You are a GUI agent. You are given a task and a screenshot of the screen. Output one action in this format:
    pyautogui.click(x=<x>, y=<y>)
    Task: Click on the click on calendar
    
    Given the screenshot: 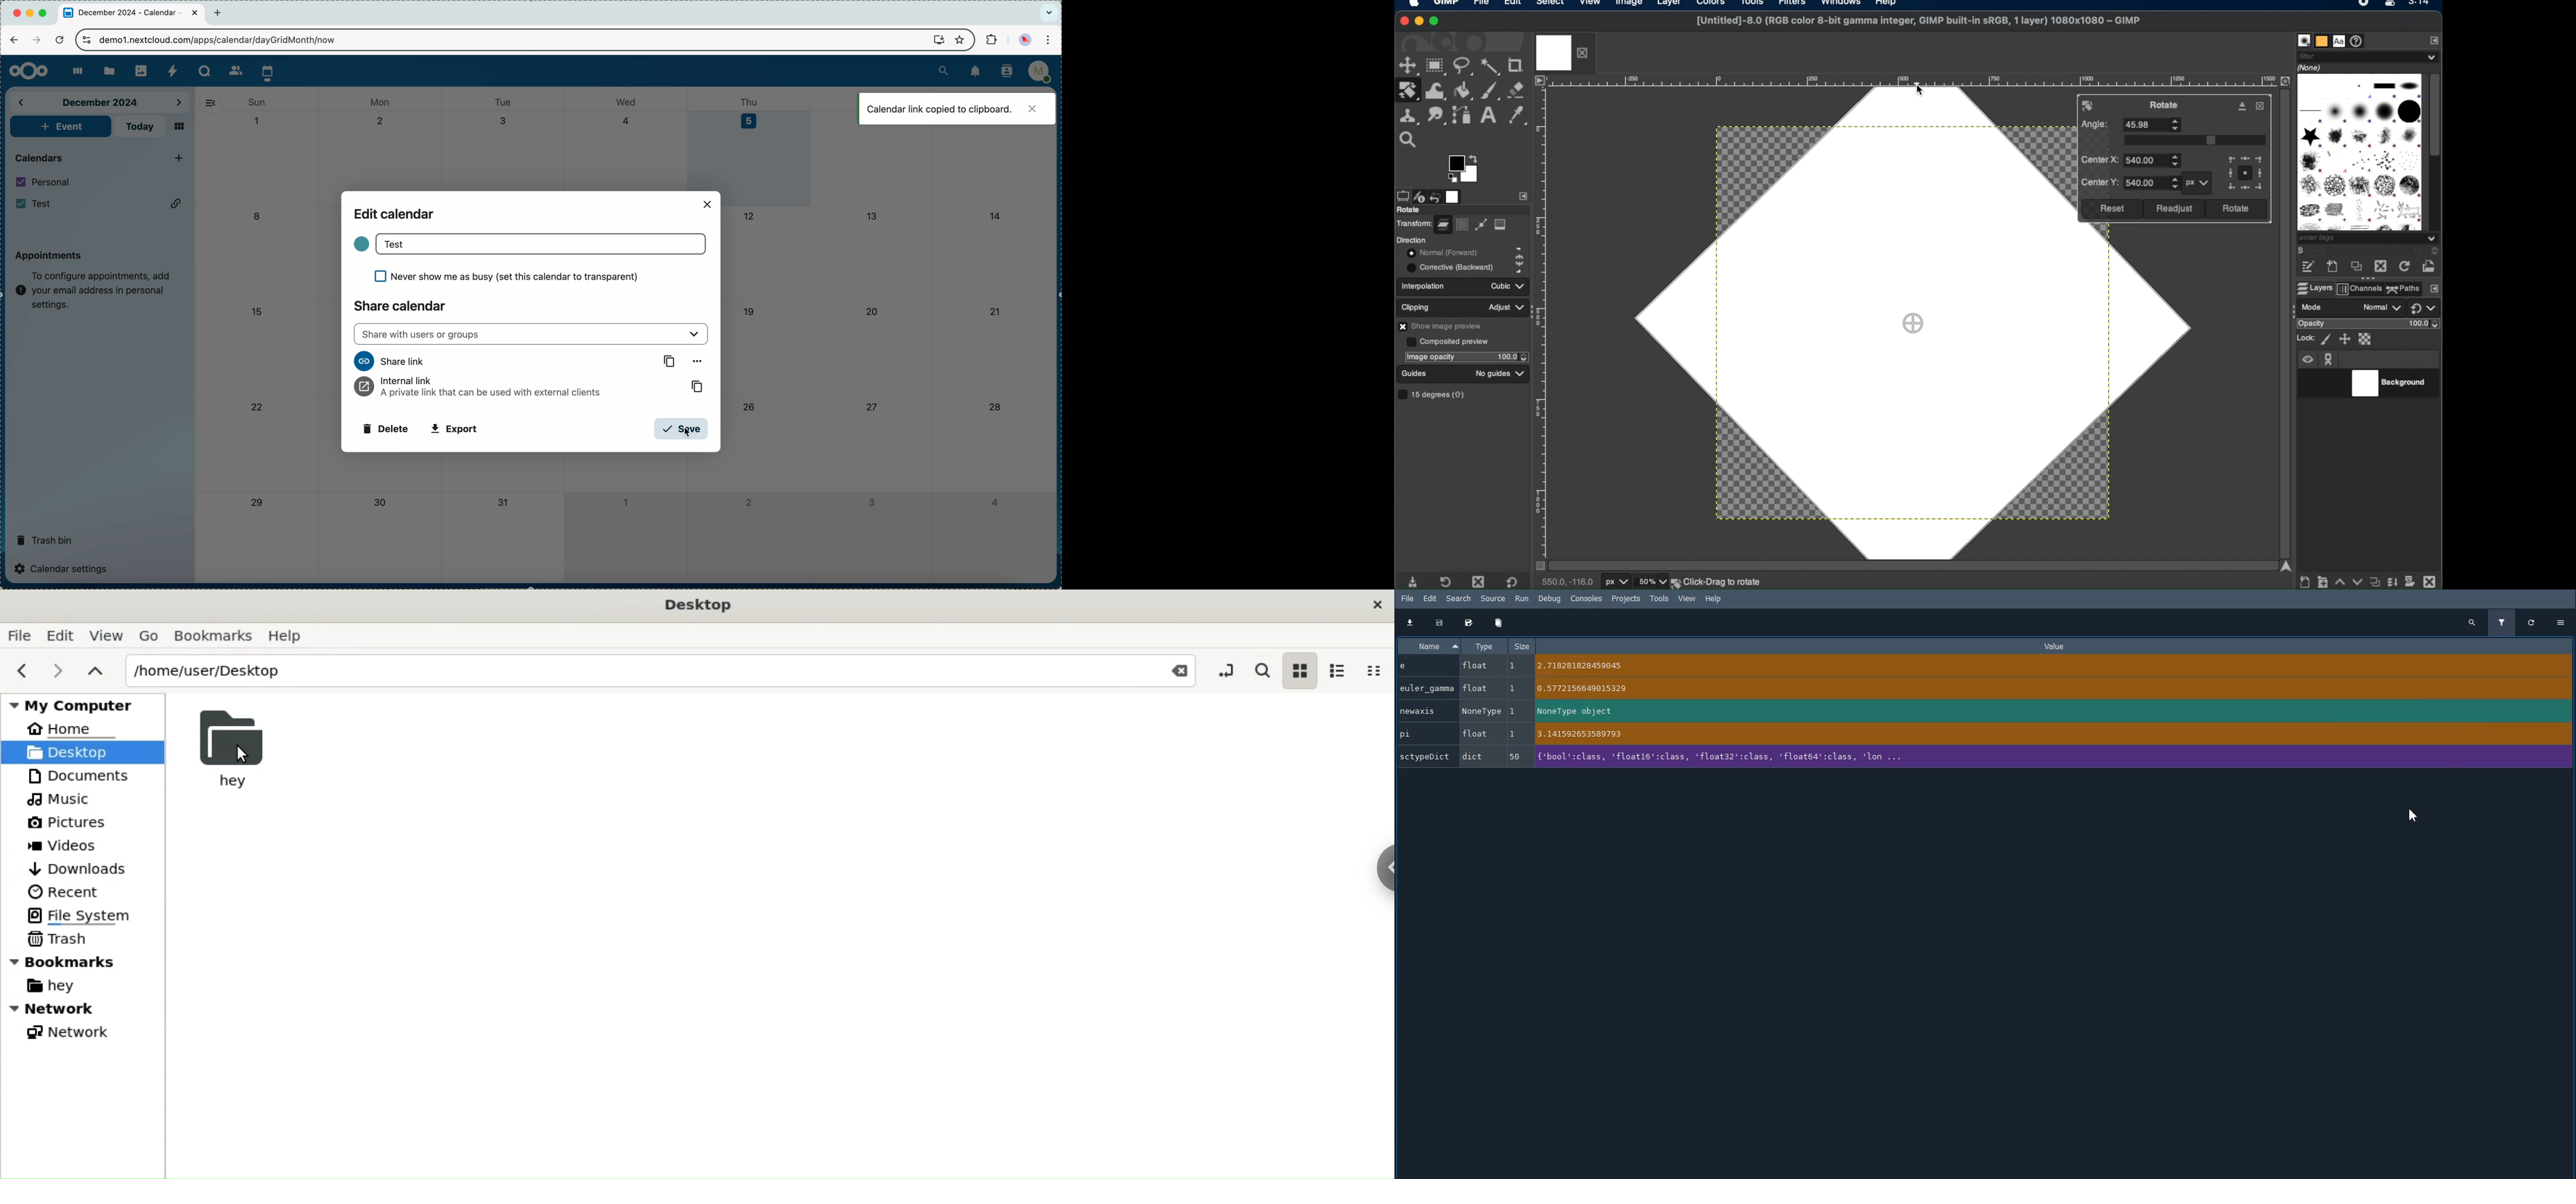 What is the action you would take?
    pyautogui.click(x=268, y=72)
    